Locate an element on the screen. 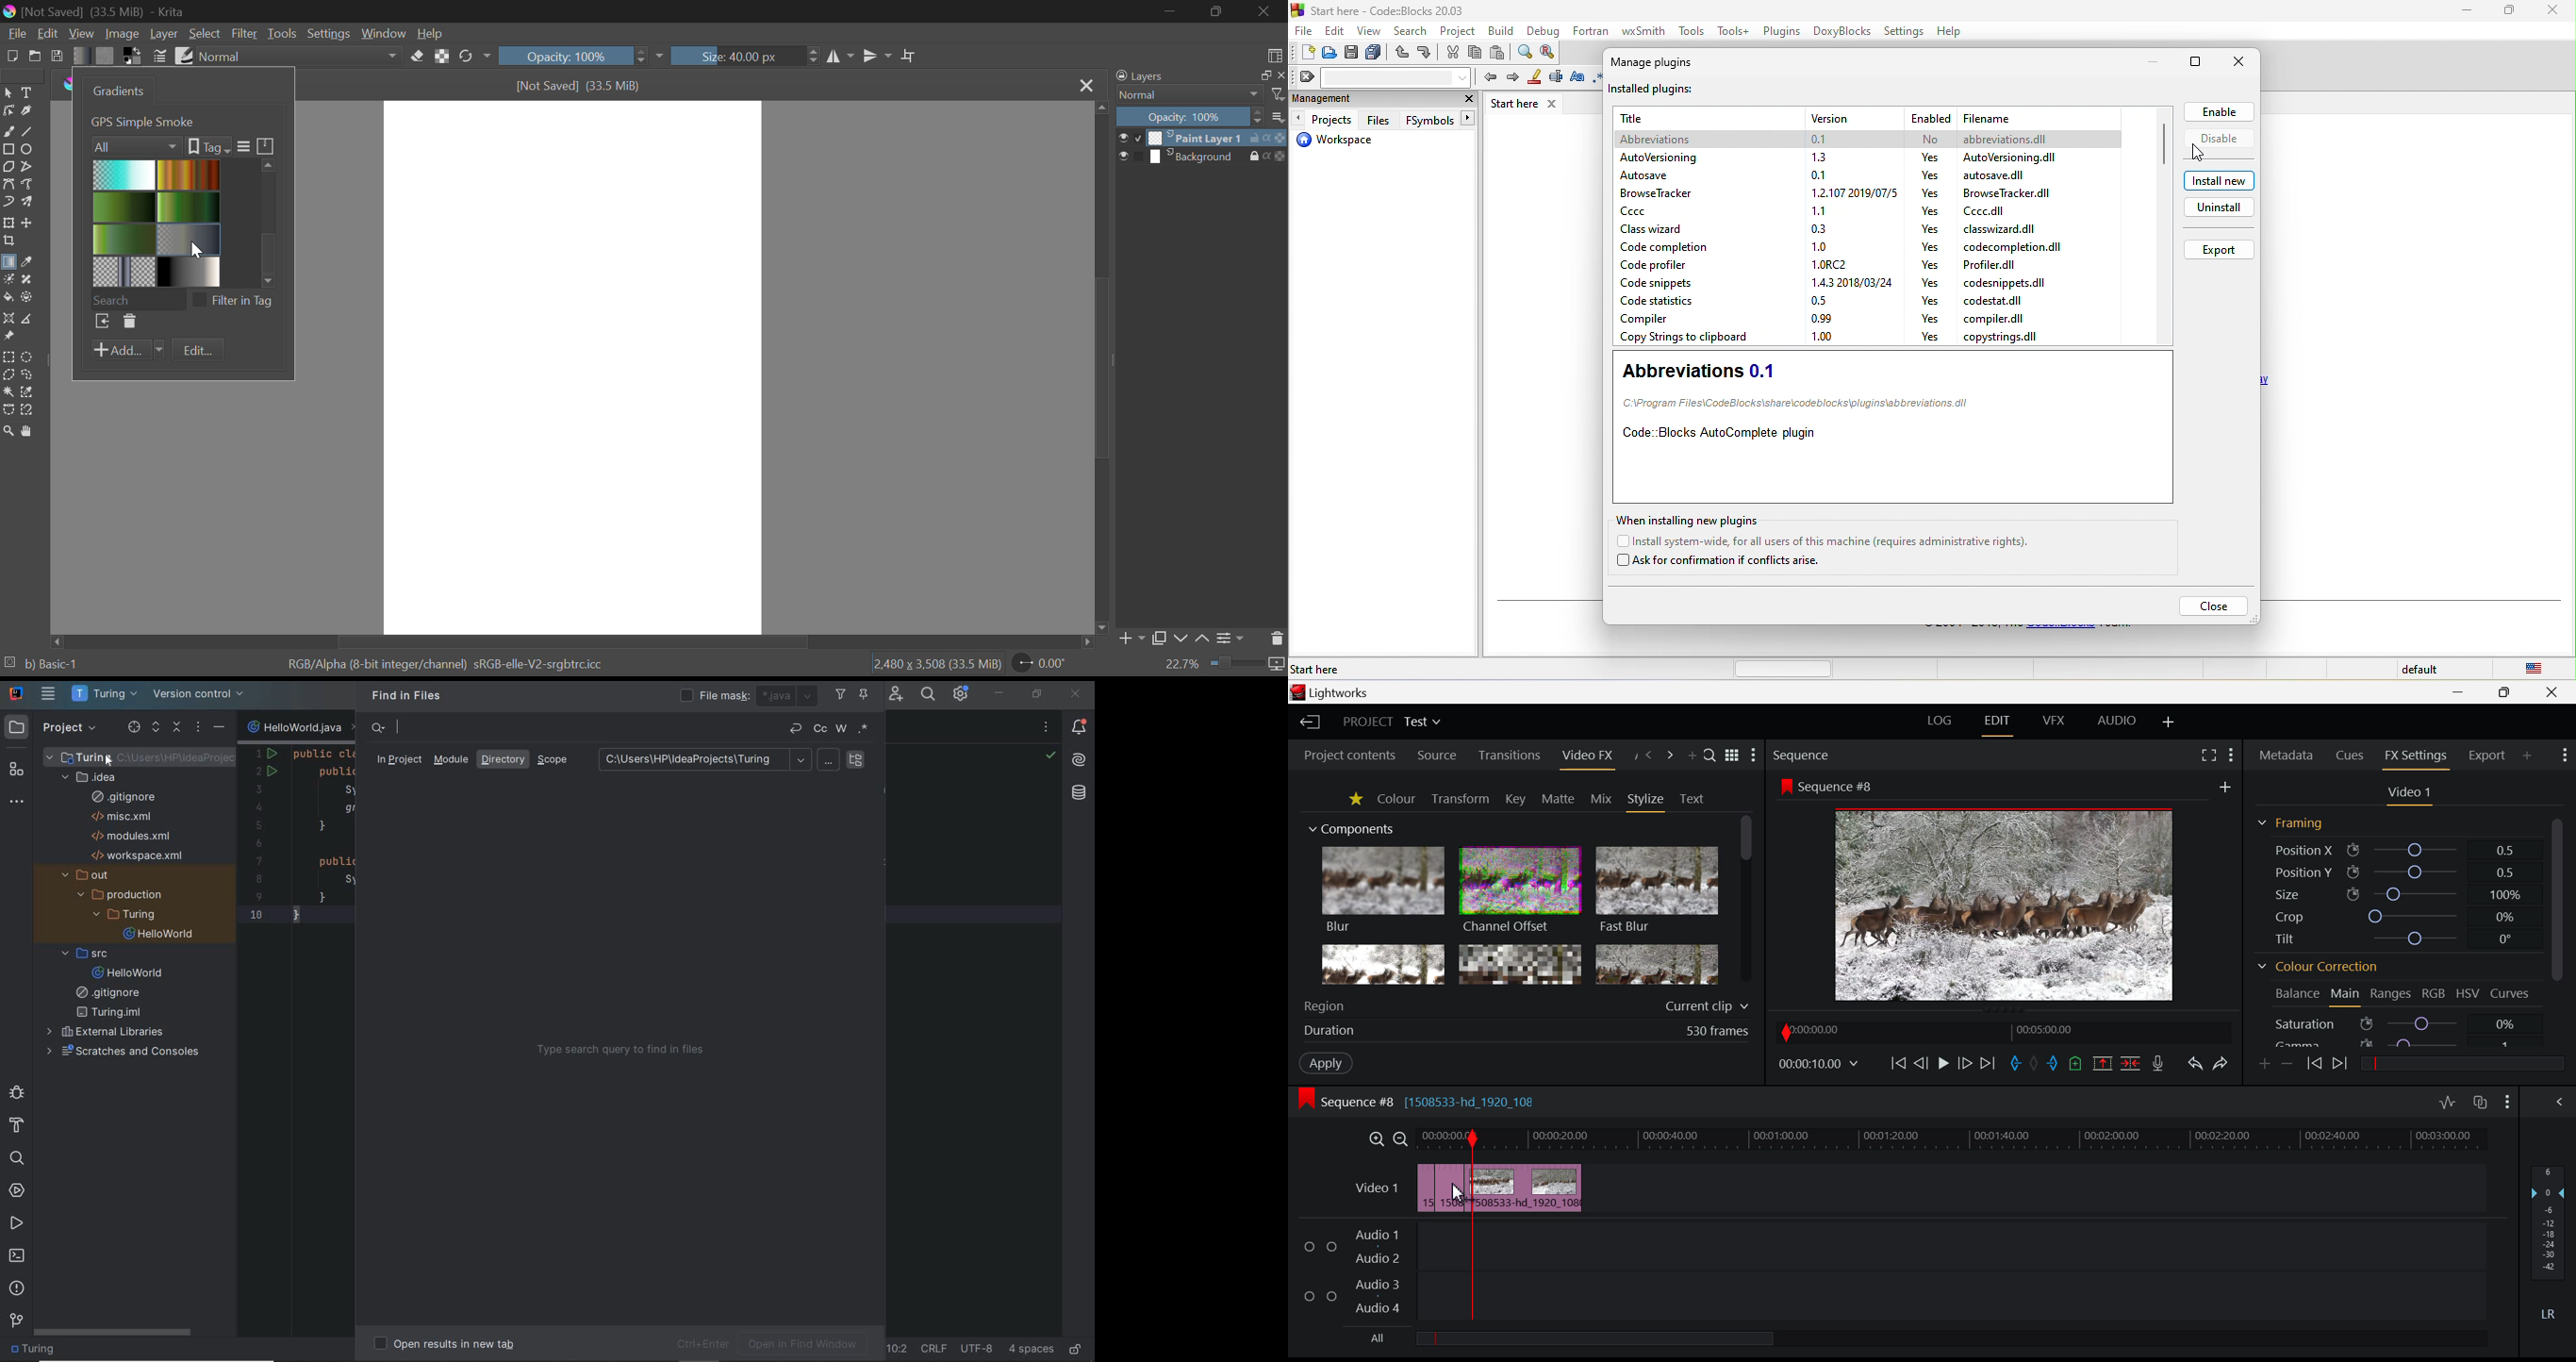 This screenshot has width=2576, height=1372. browse tracker is located at coordinates (1668, 194).